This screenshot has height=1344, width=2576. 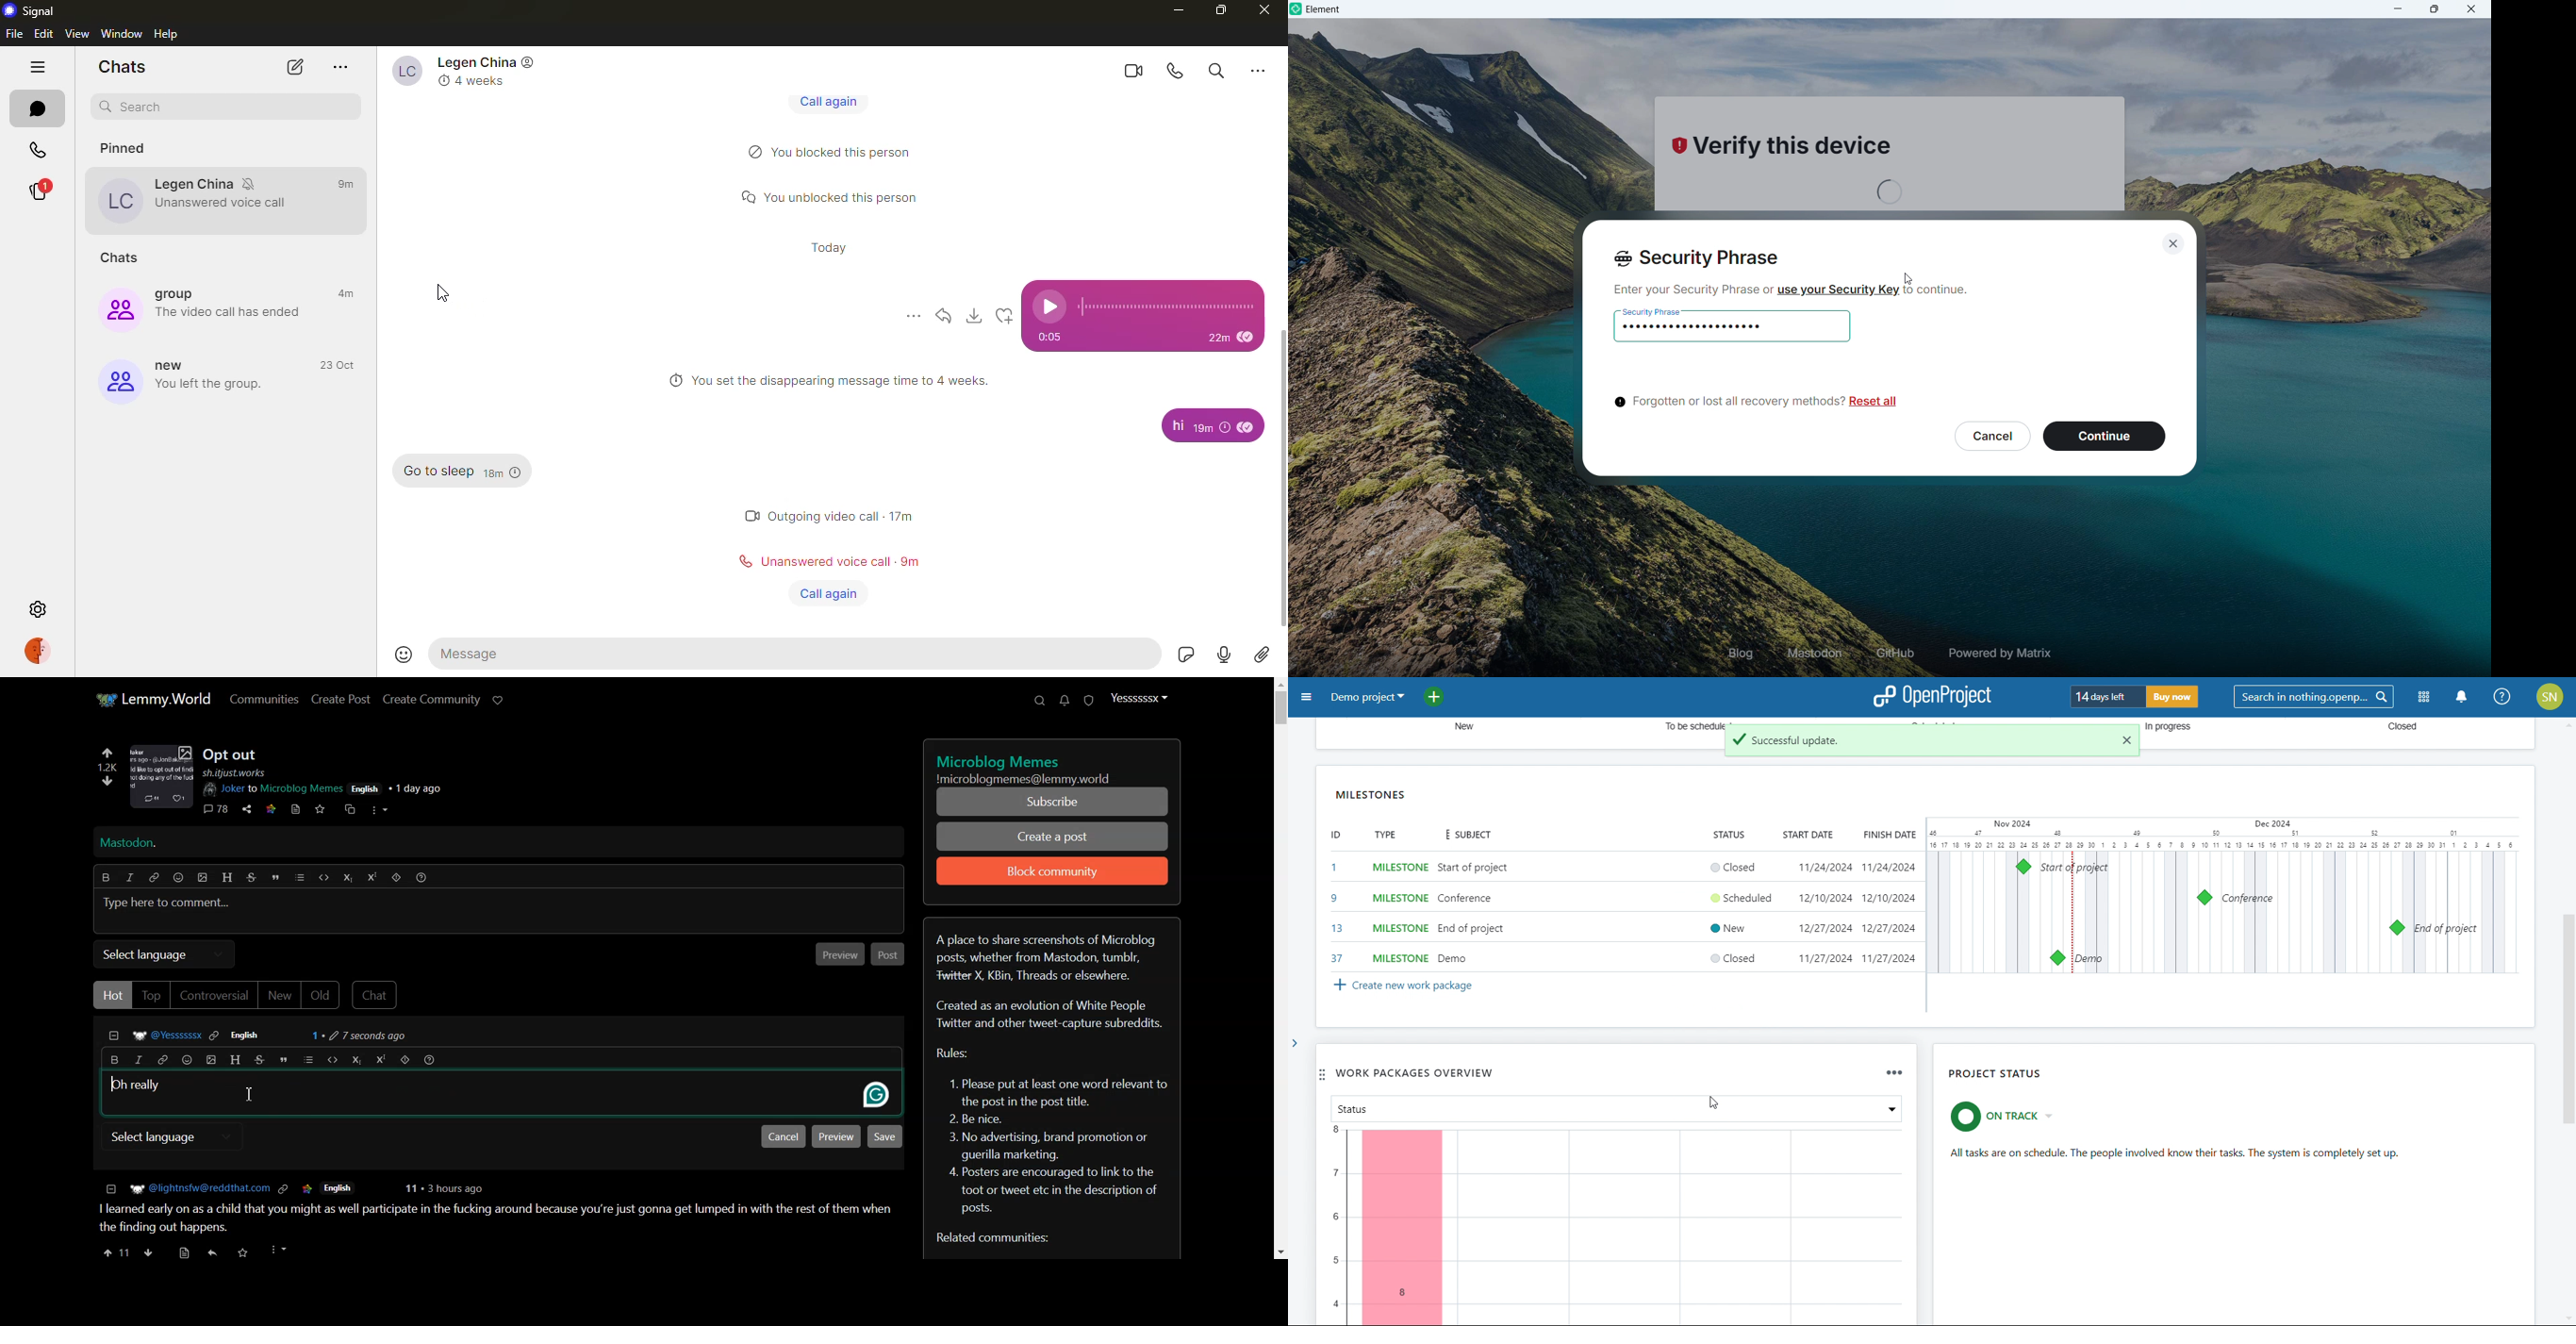 What do you see at coordinates (2106, 697) in the screenshot?
I see `days left for trial` at bounding box center [2106, 697].